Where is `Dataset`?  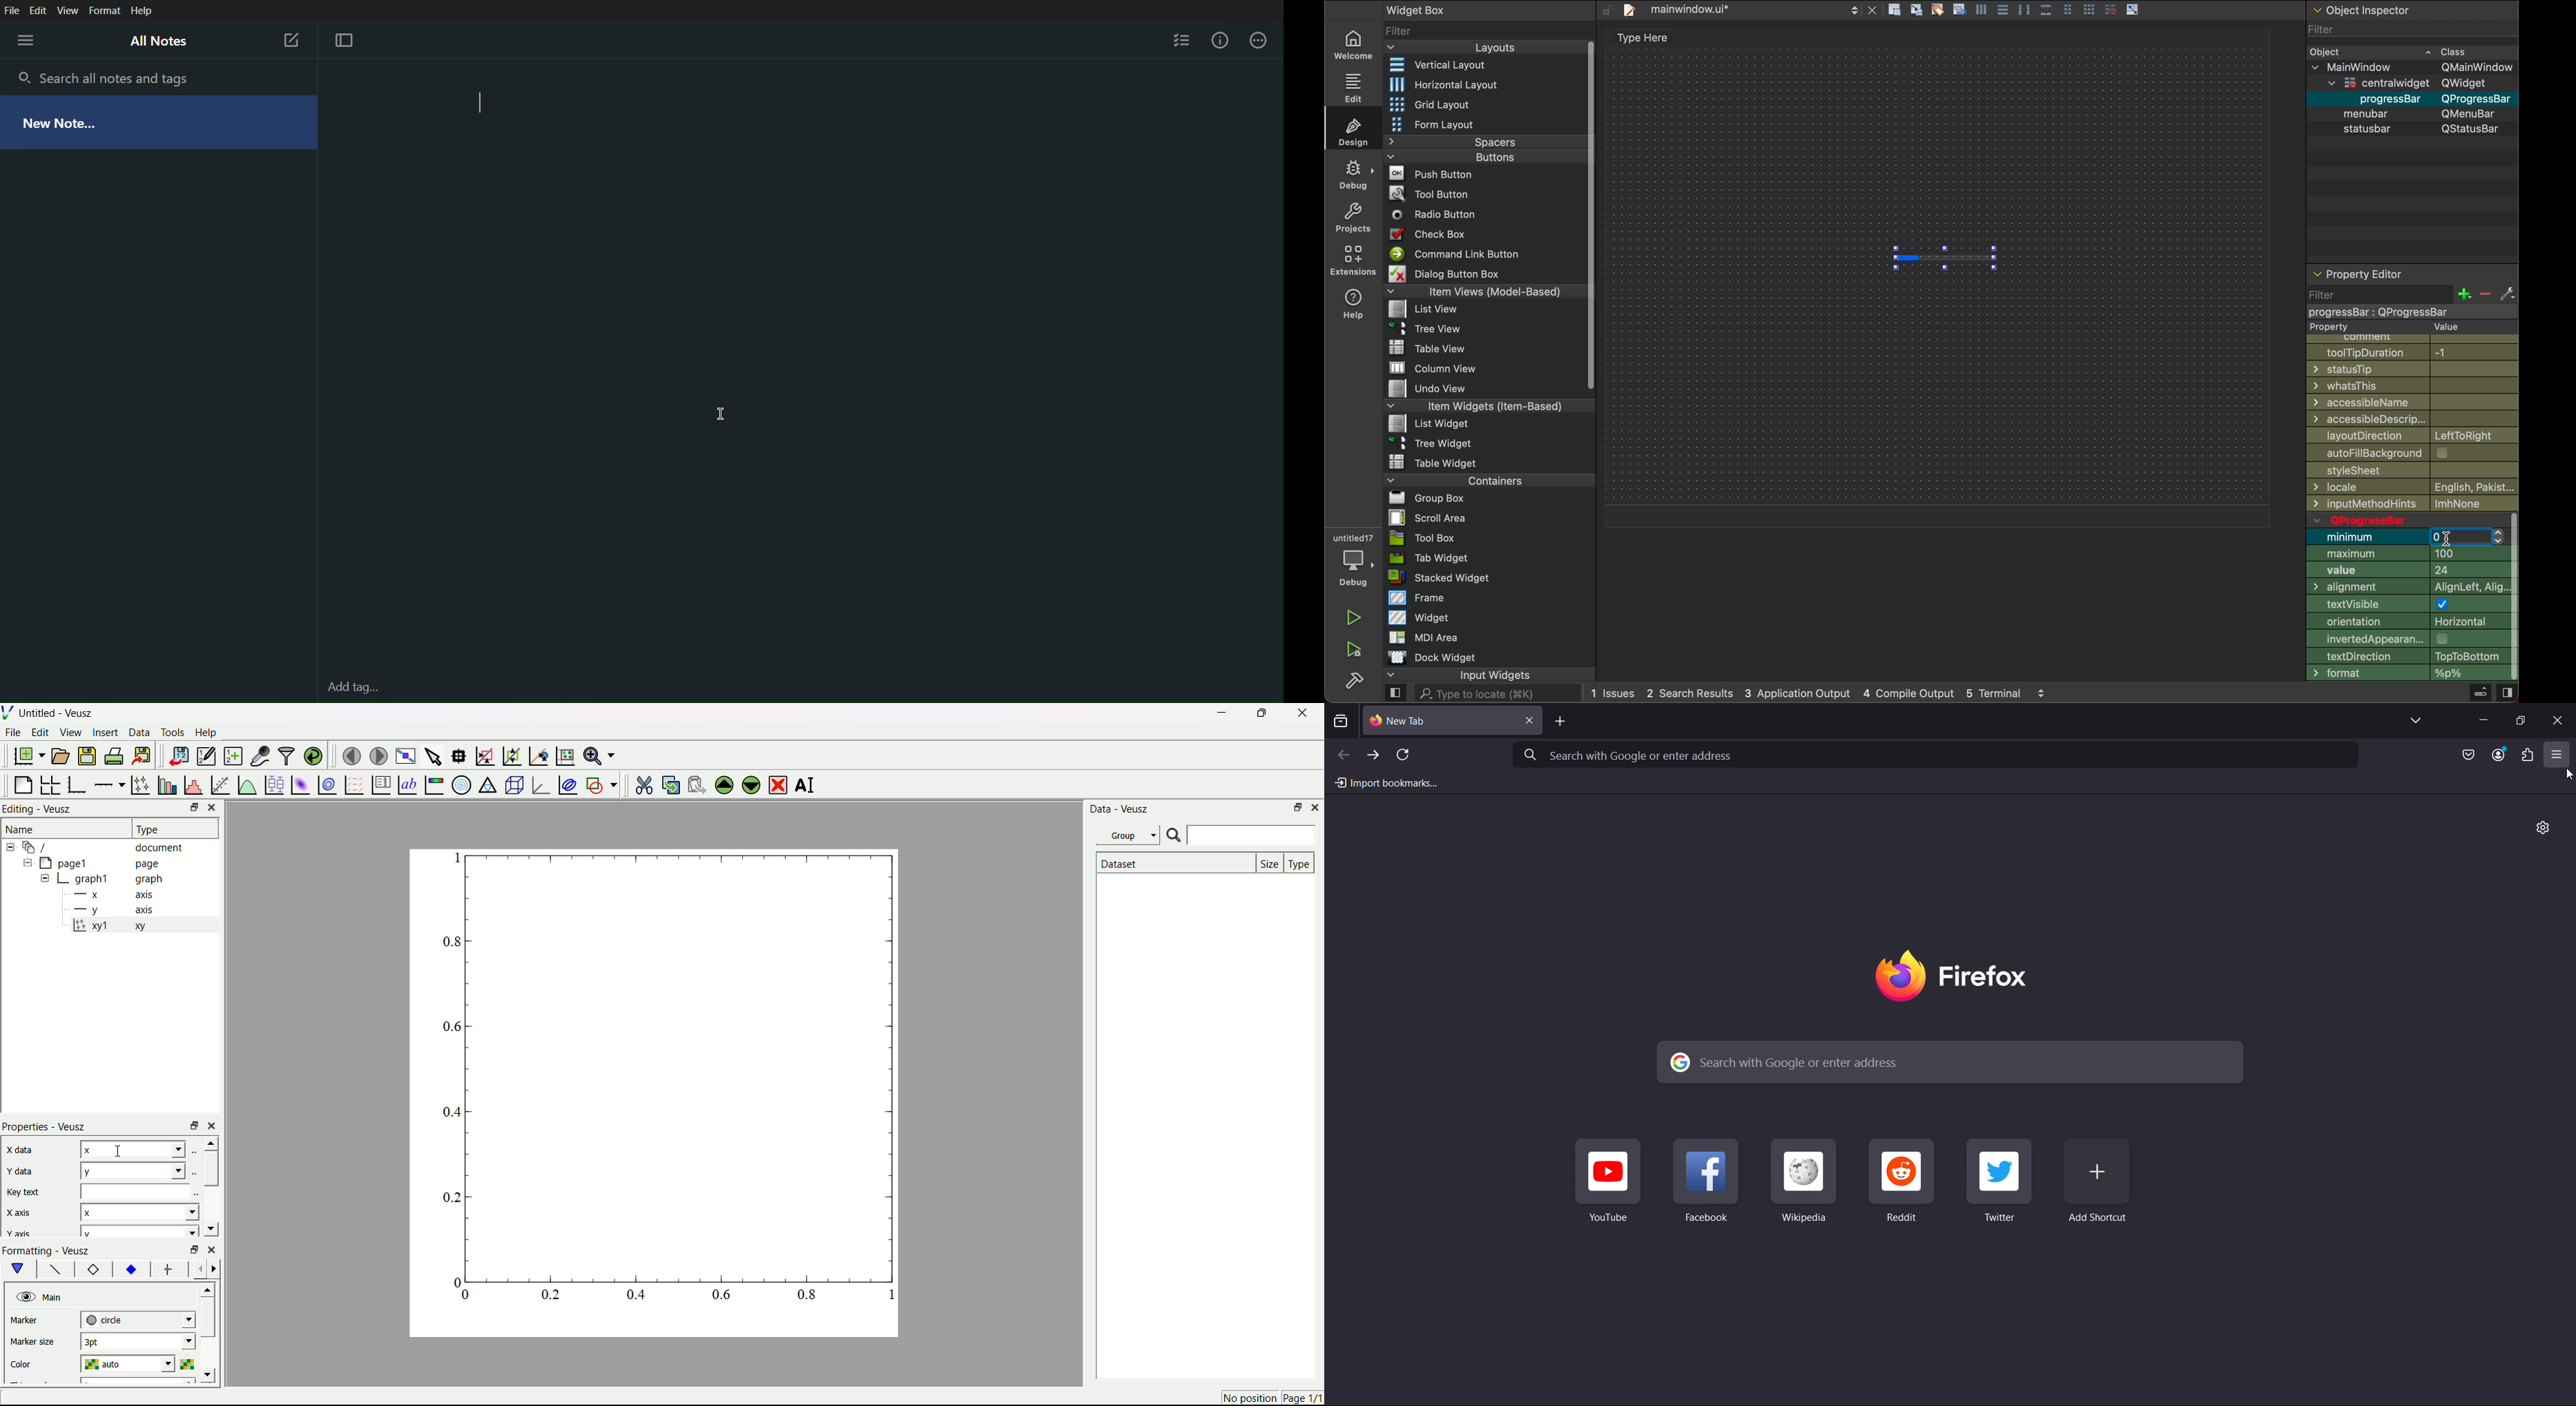 Dataset is located at coordinates (1173, 863).